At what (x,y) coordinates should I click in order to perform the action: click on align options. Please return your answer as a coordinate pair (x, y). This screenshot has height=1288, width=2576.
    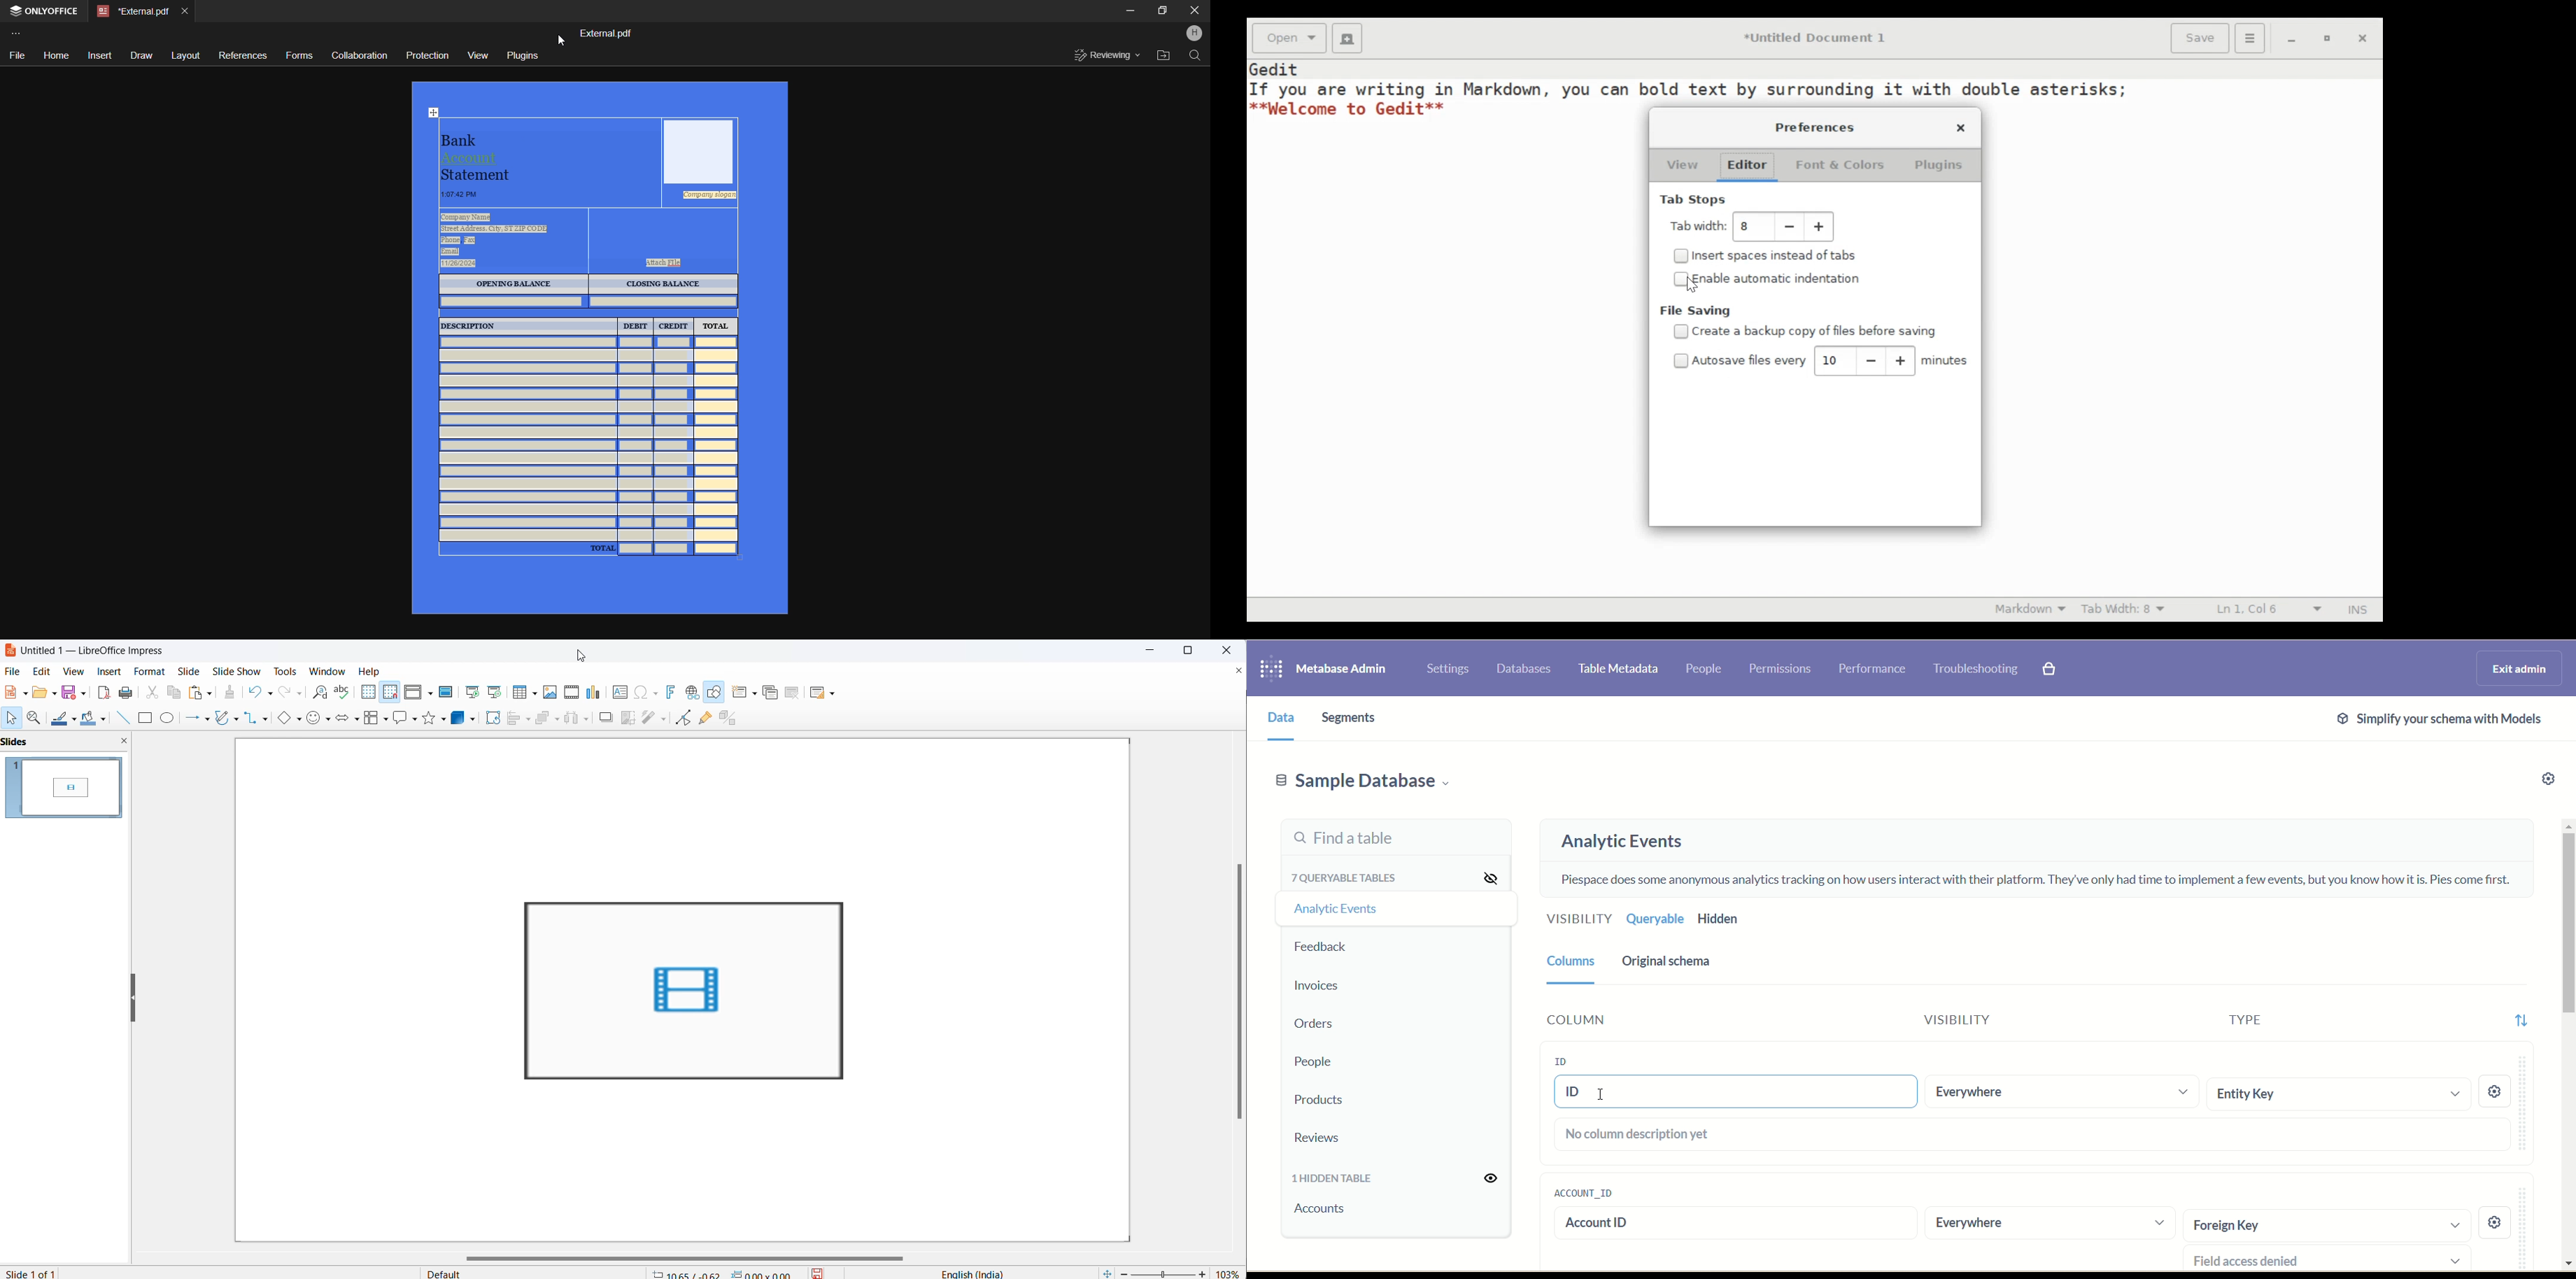
    Looking at the image, I should click on (529, 720).